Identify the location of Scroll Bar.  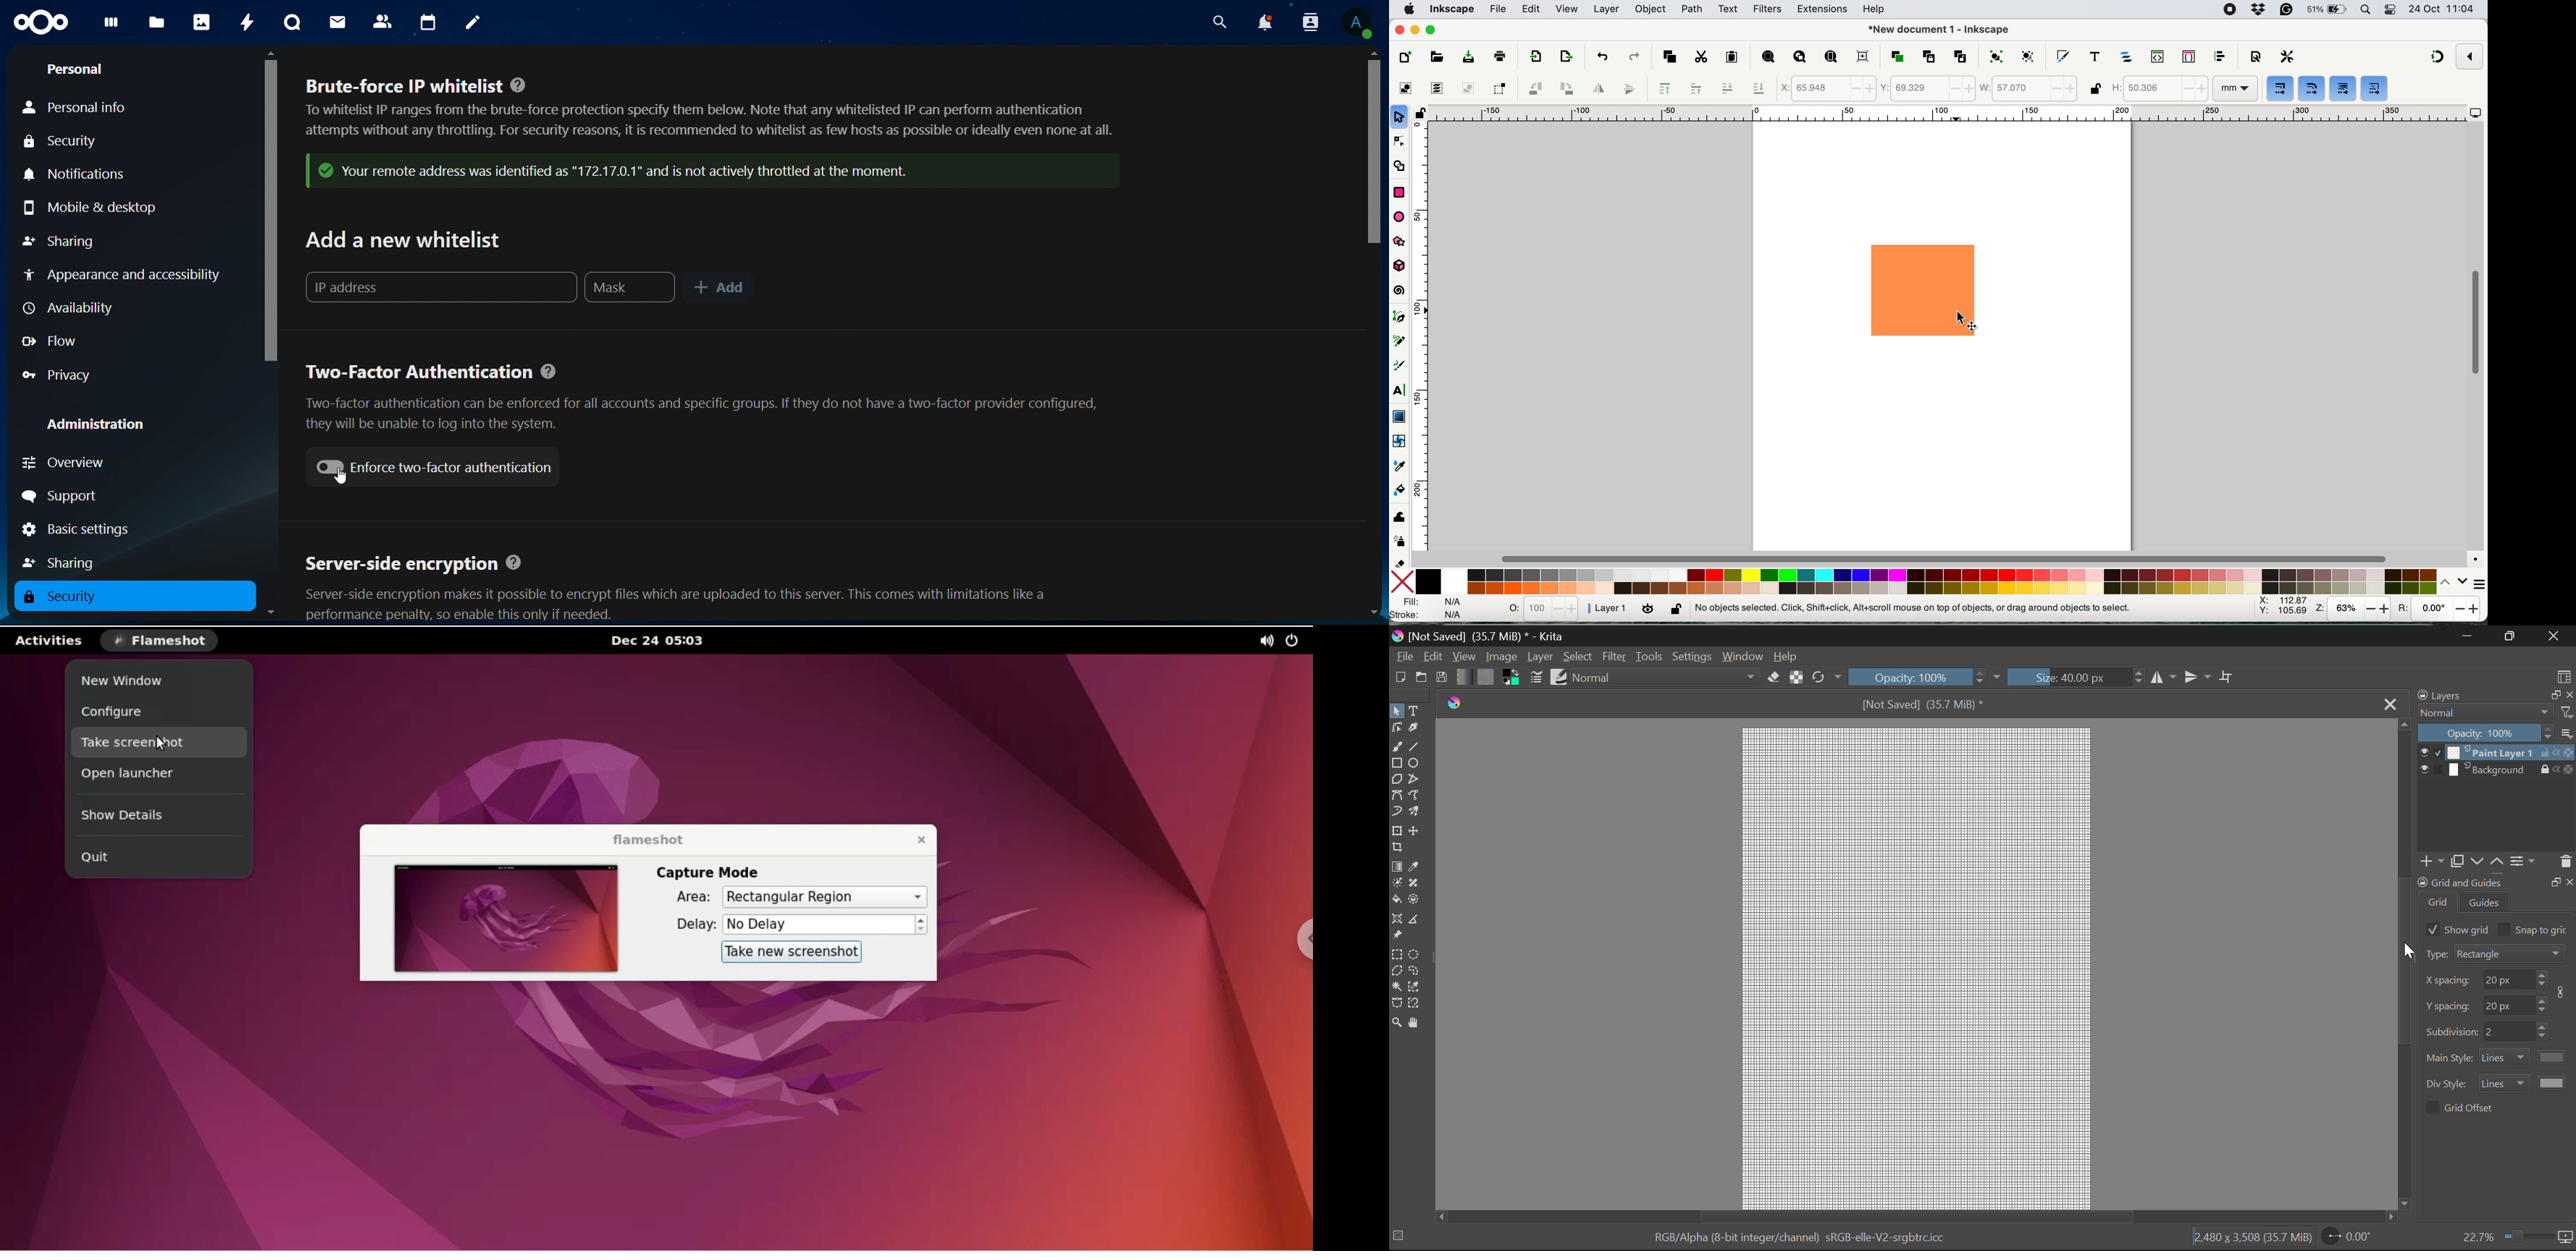
(2404, 967).